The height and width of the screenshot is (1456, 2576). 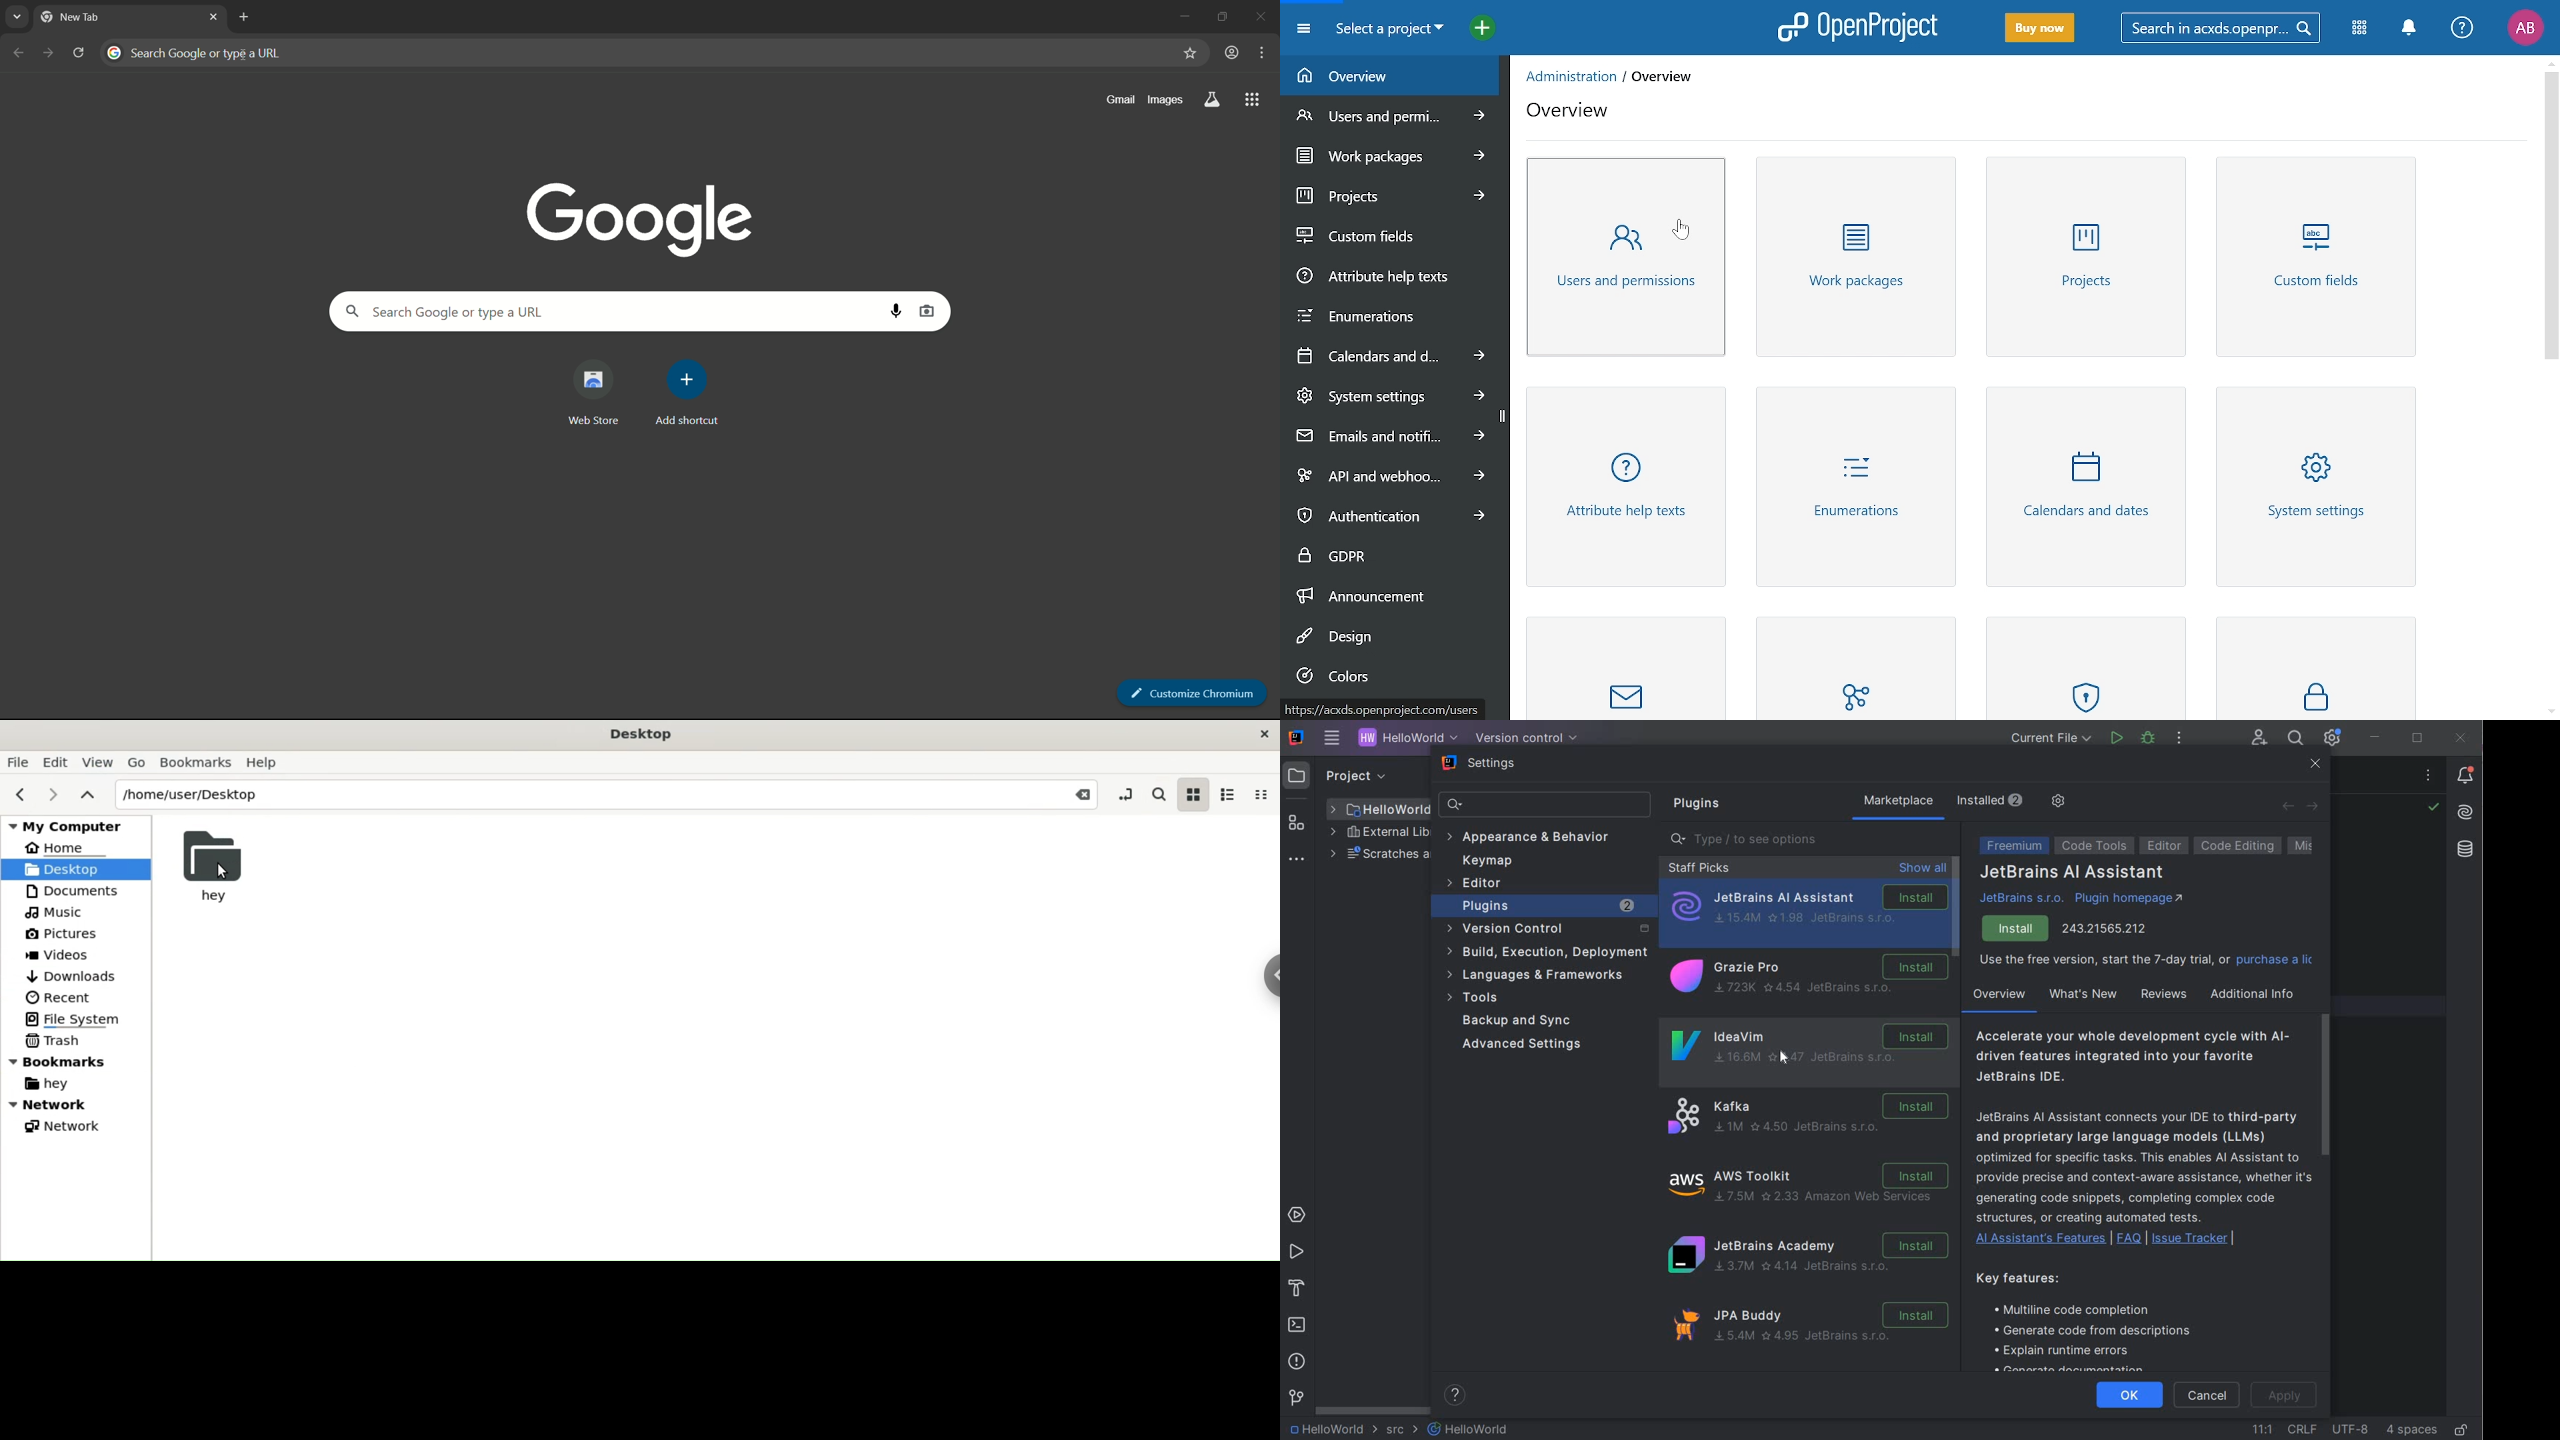 What do you see at coordinates (1806, 1033) in the screenshot?
I see `IdeaVim` at bounding box center [1806, 1033].